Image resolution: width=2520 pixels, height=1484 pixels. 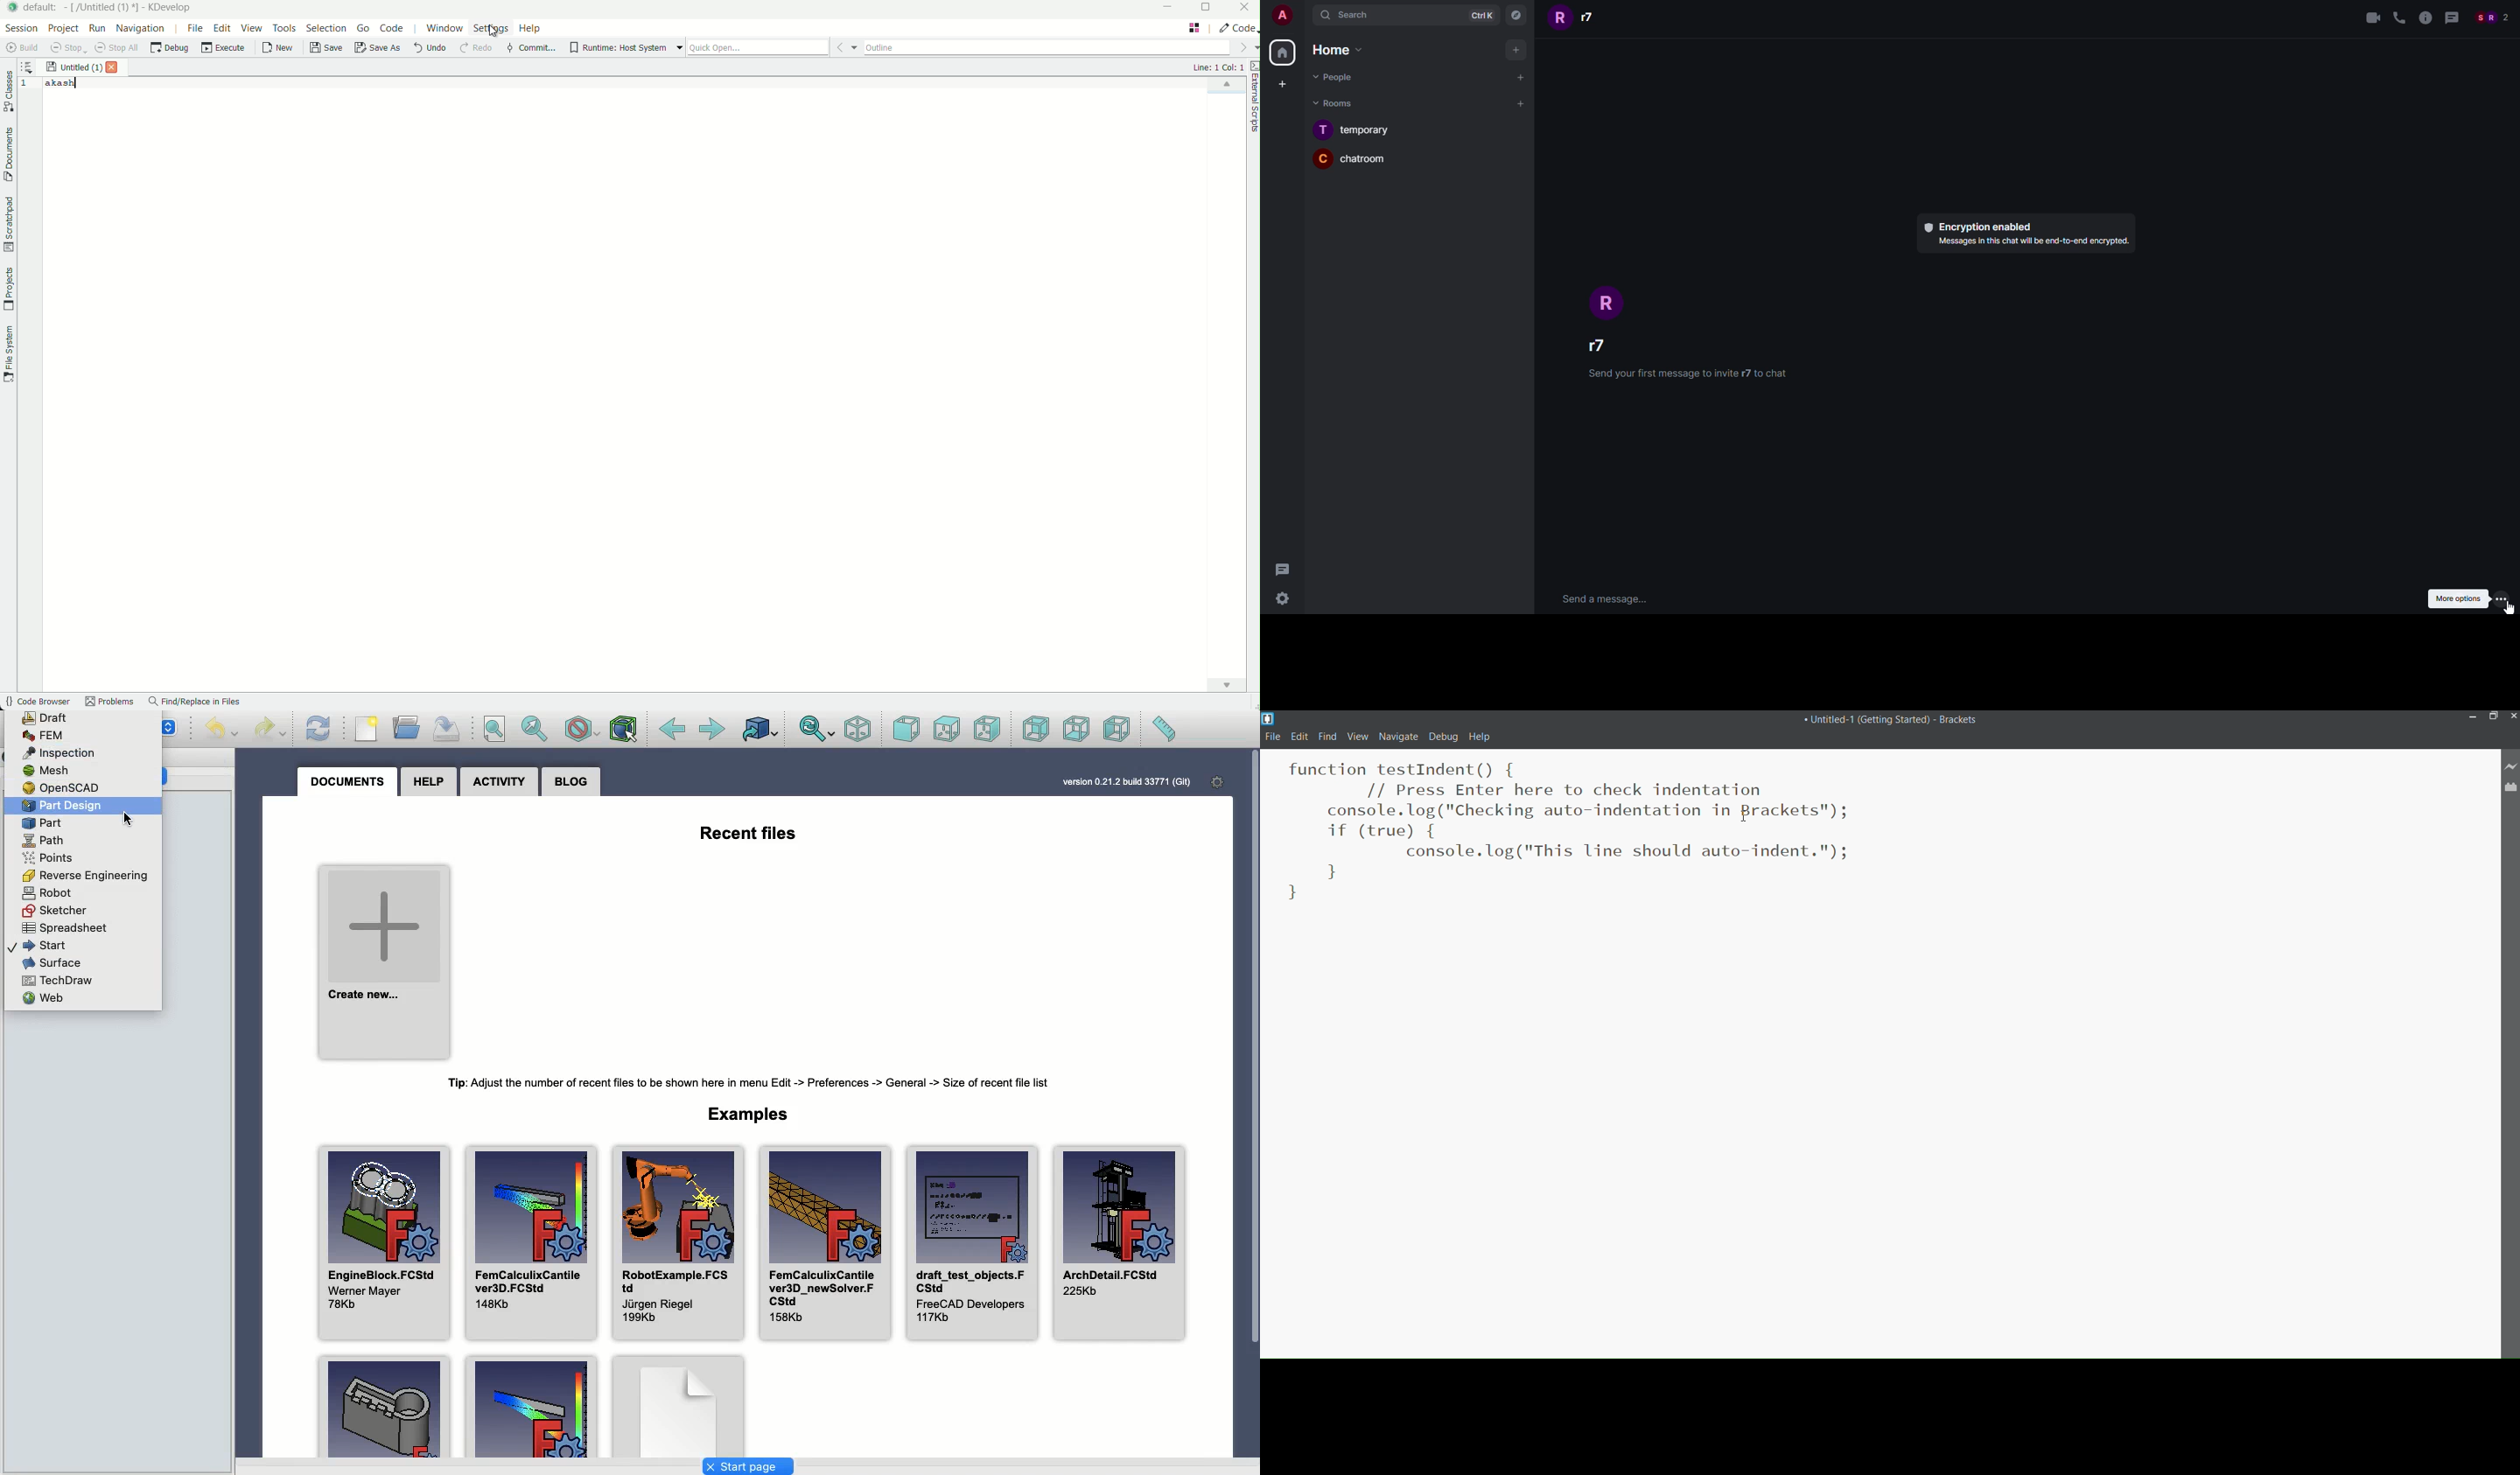 What do you see at coordinates (1280, 14) in the screenshot?
I see `User` at bounding box center [1280, 14].